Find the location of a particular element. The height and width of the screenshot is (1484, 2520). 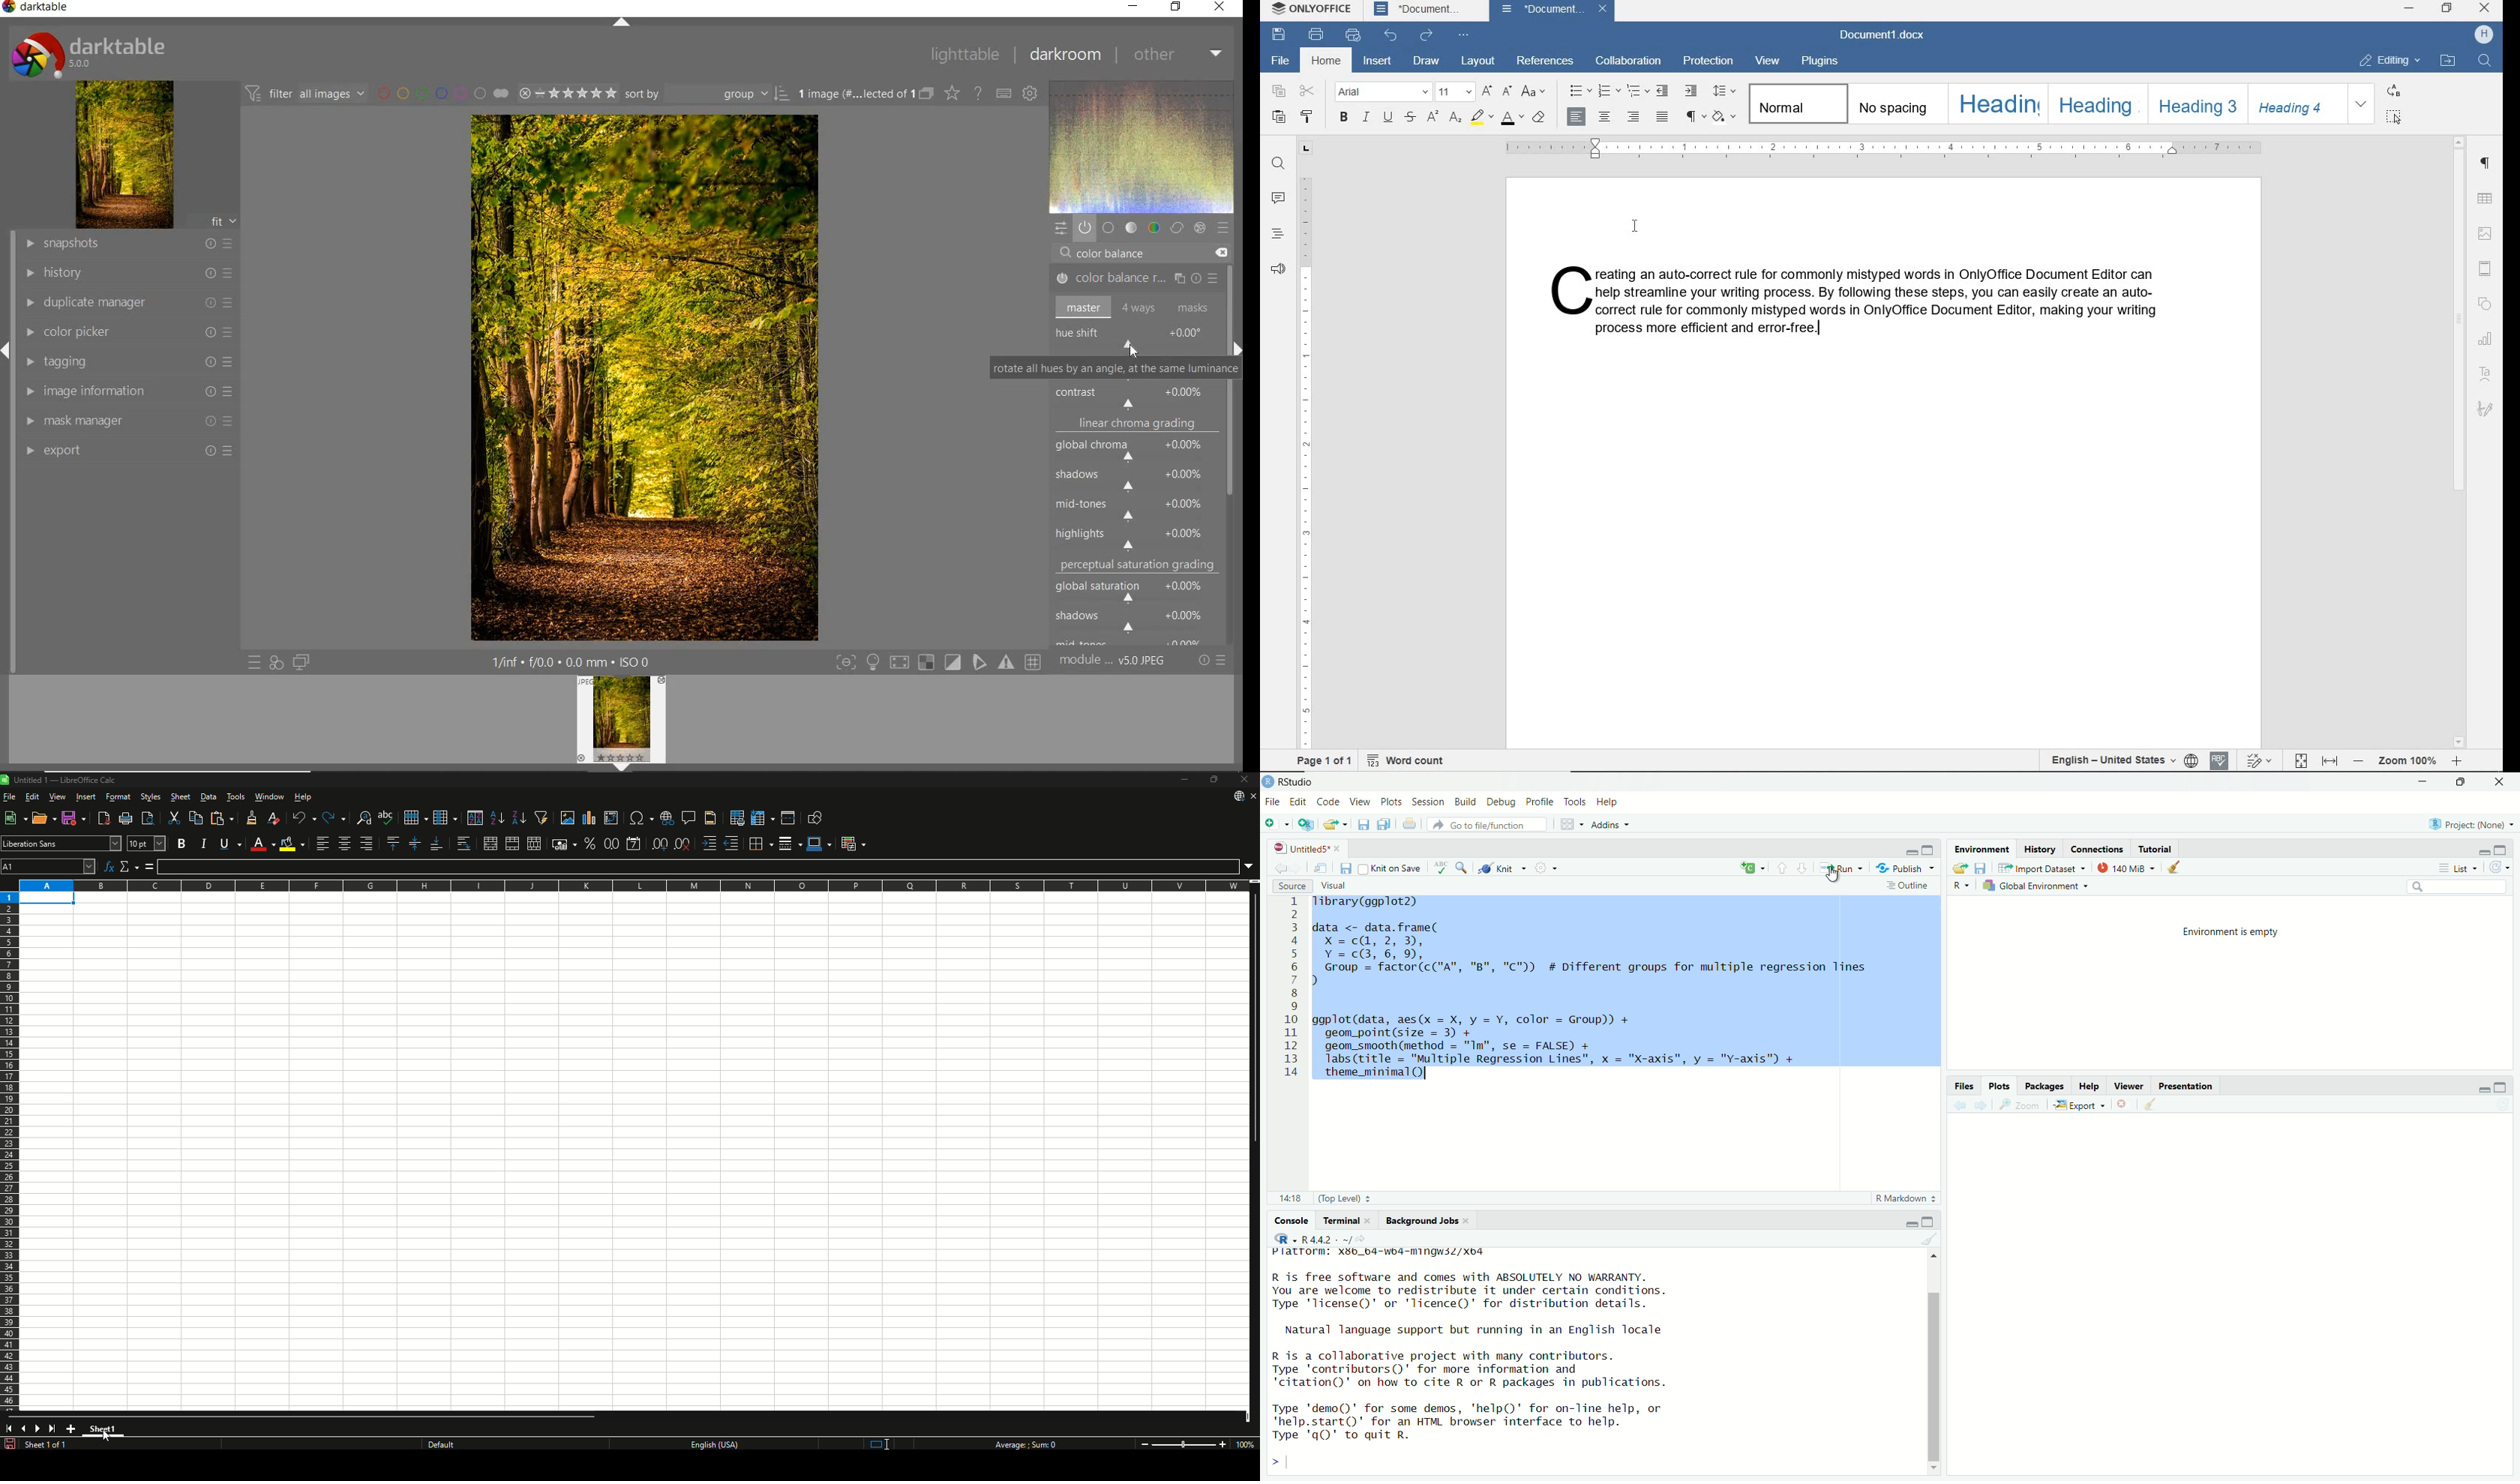

DOCUMENT NAME is located at coordinates (1417, 10).